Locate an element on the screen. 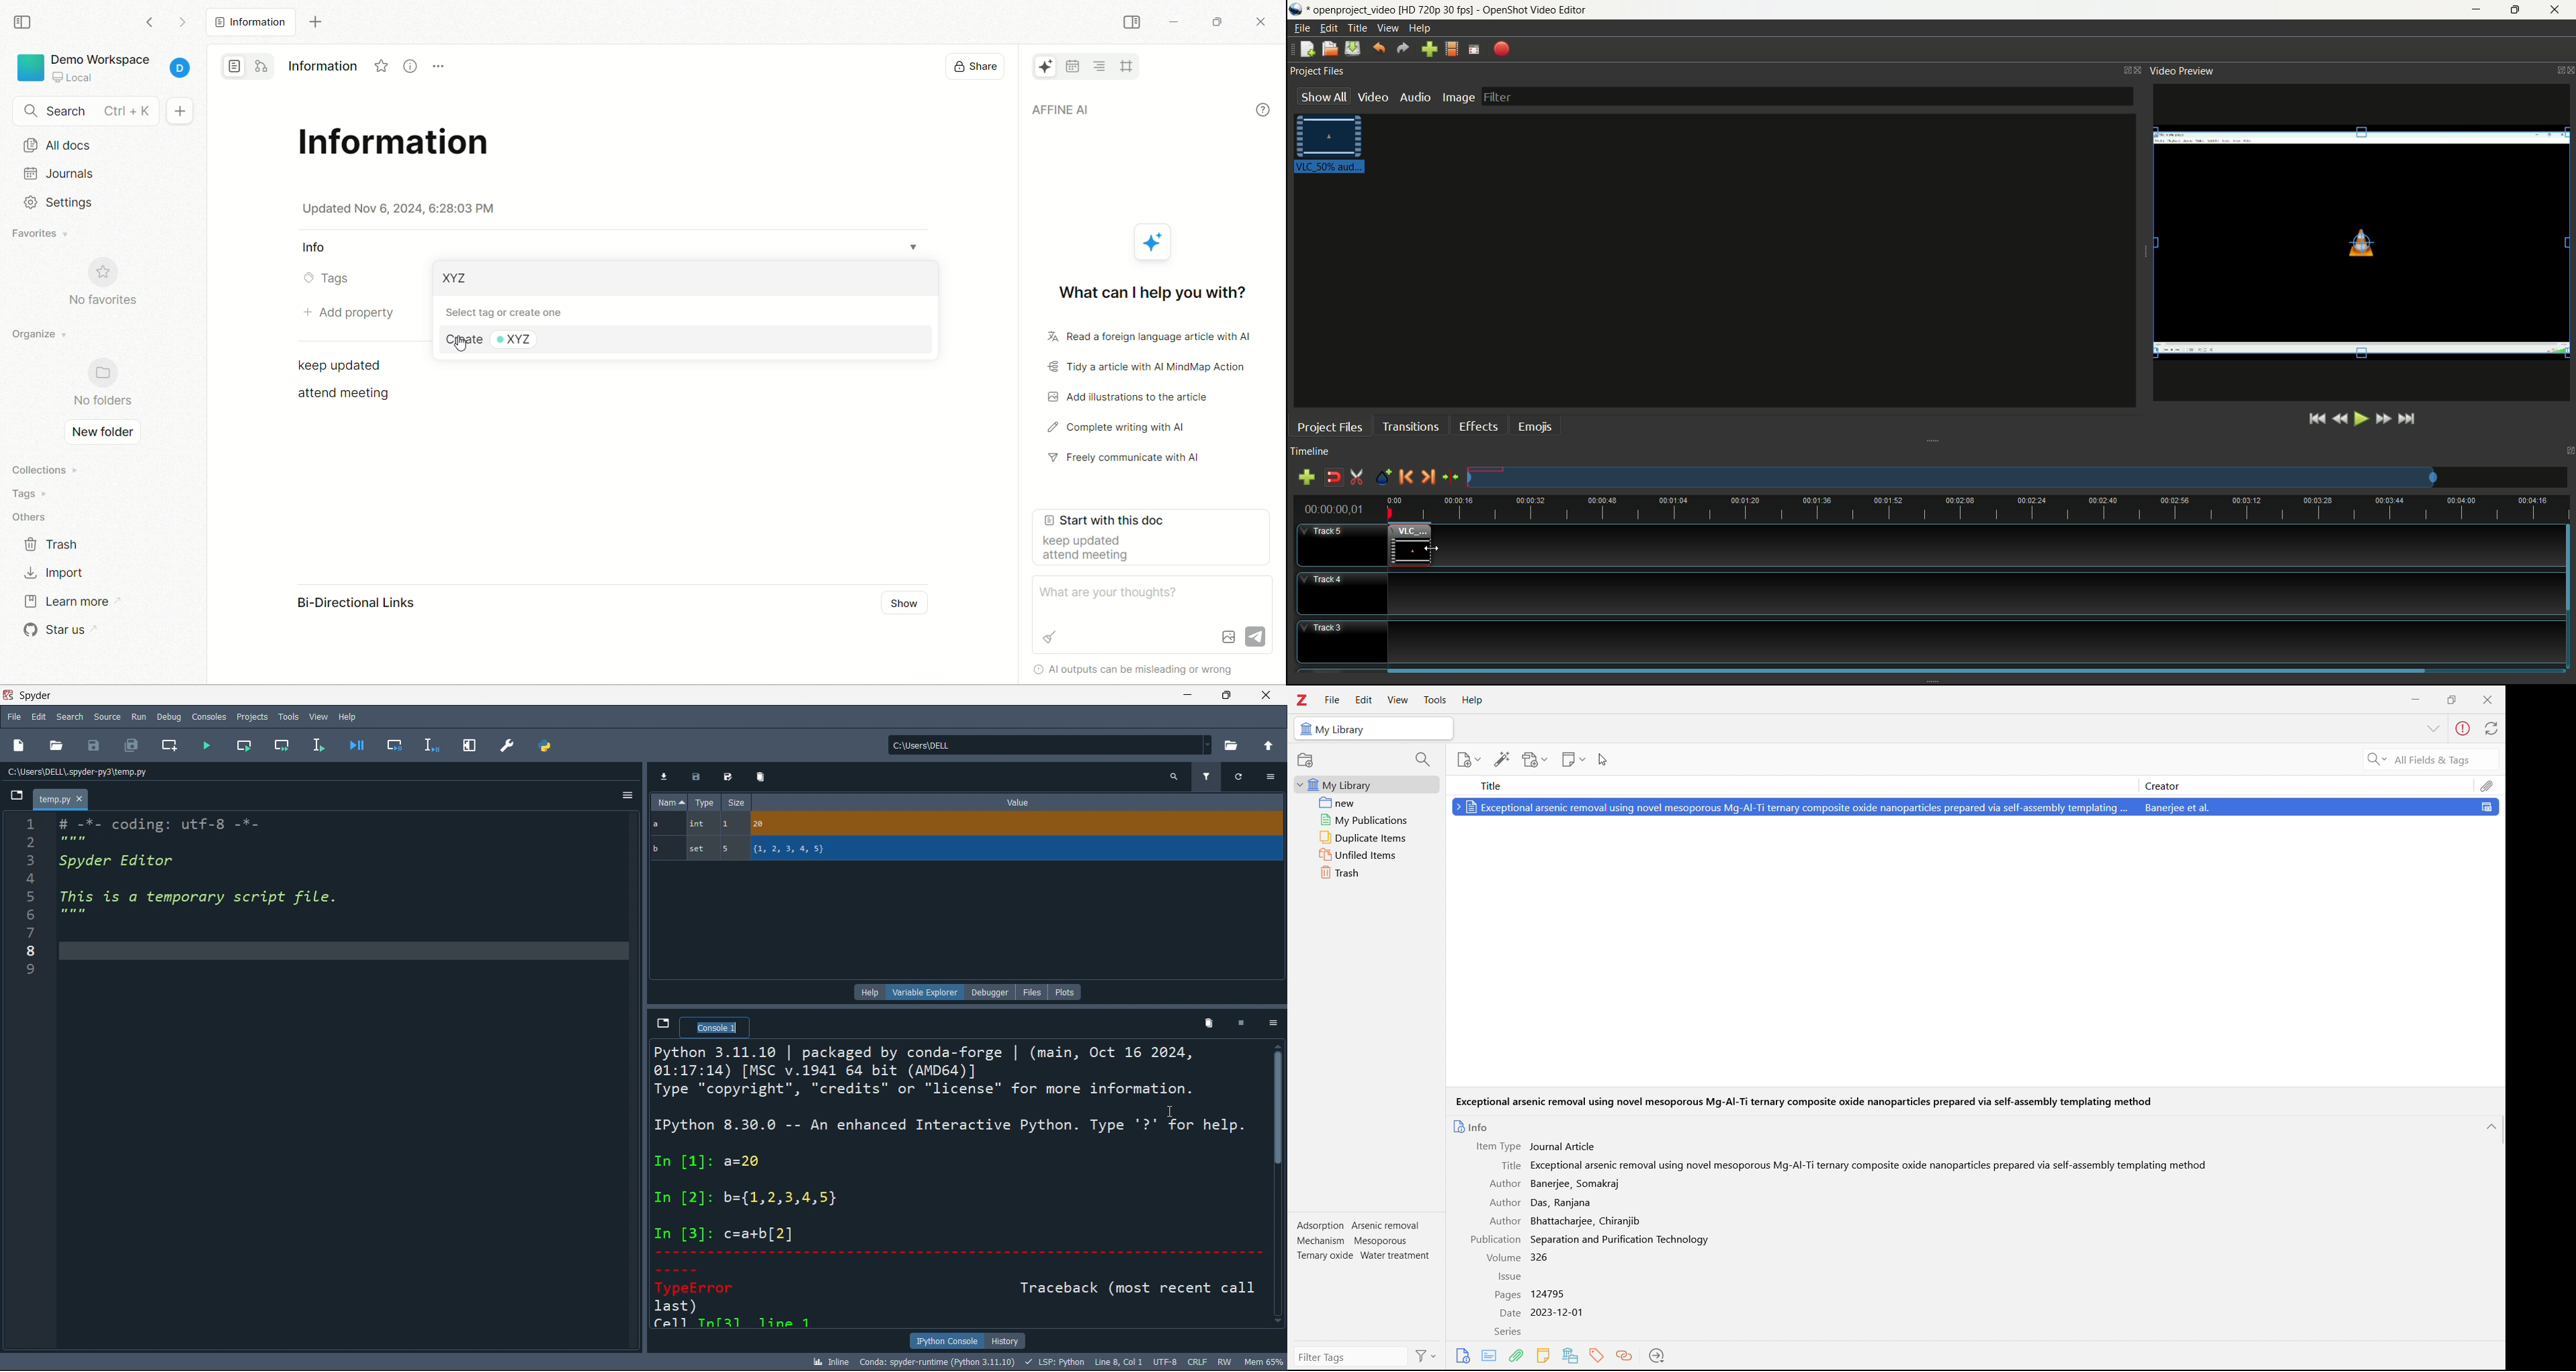  debug cell is located at coordinates (388, 745).